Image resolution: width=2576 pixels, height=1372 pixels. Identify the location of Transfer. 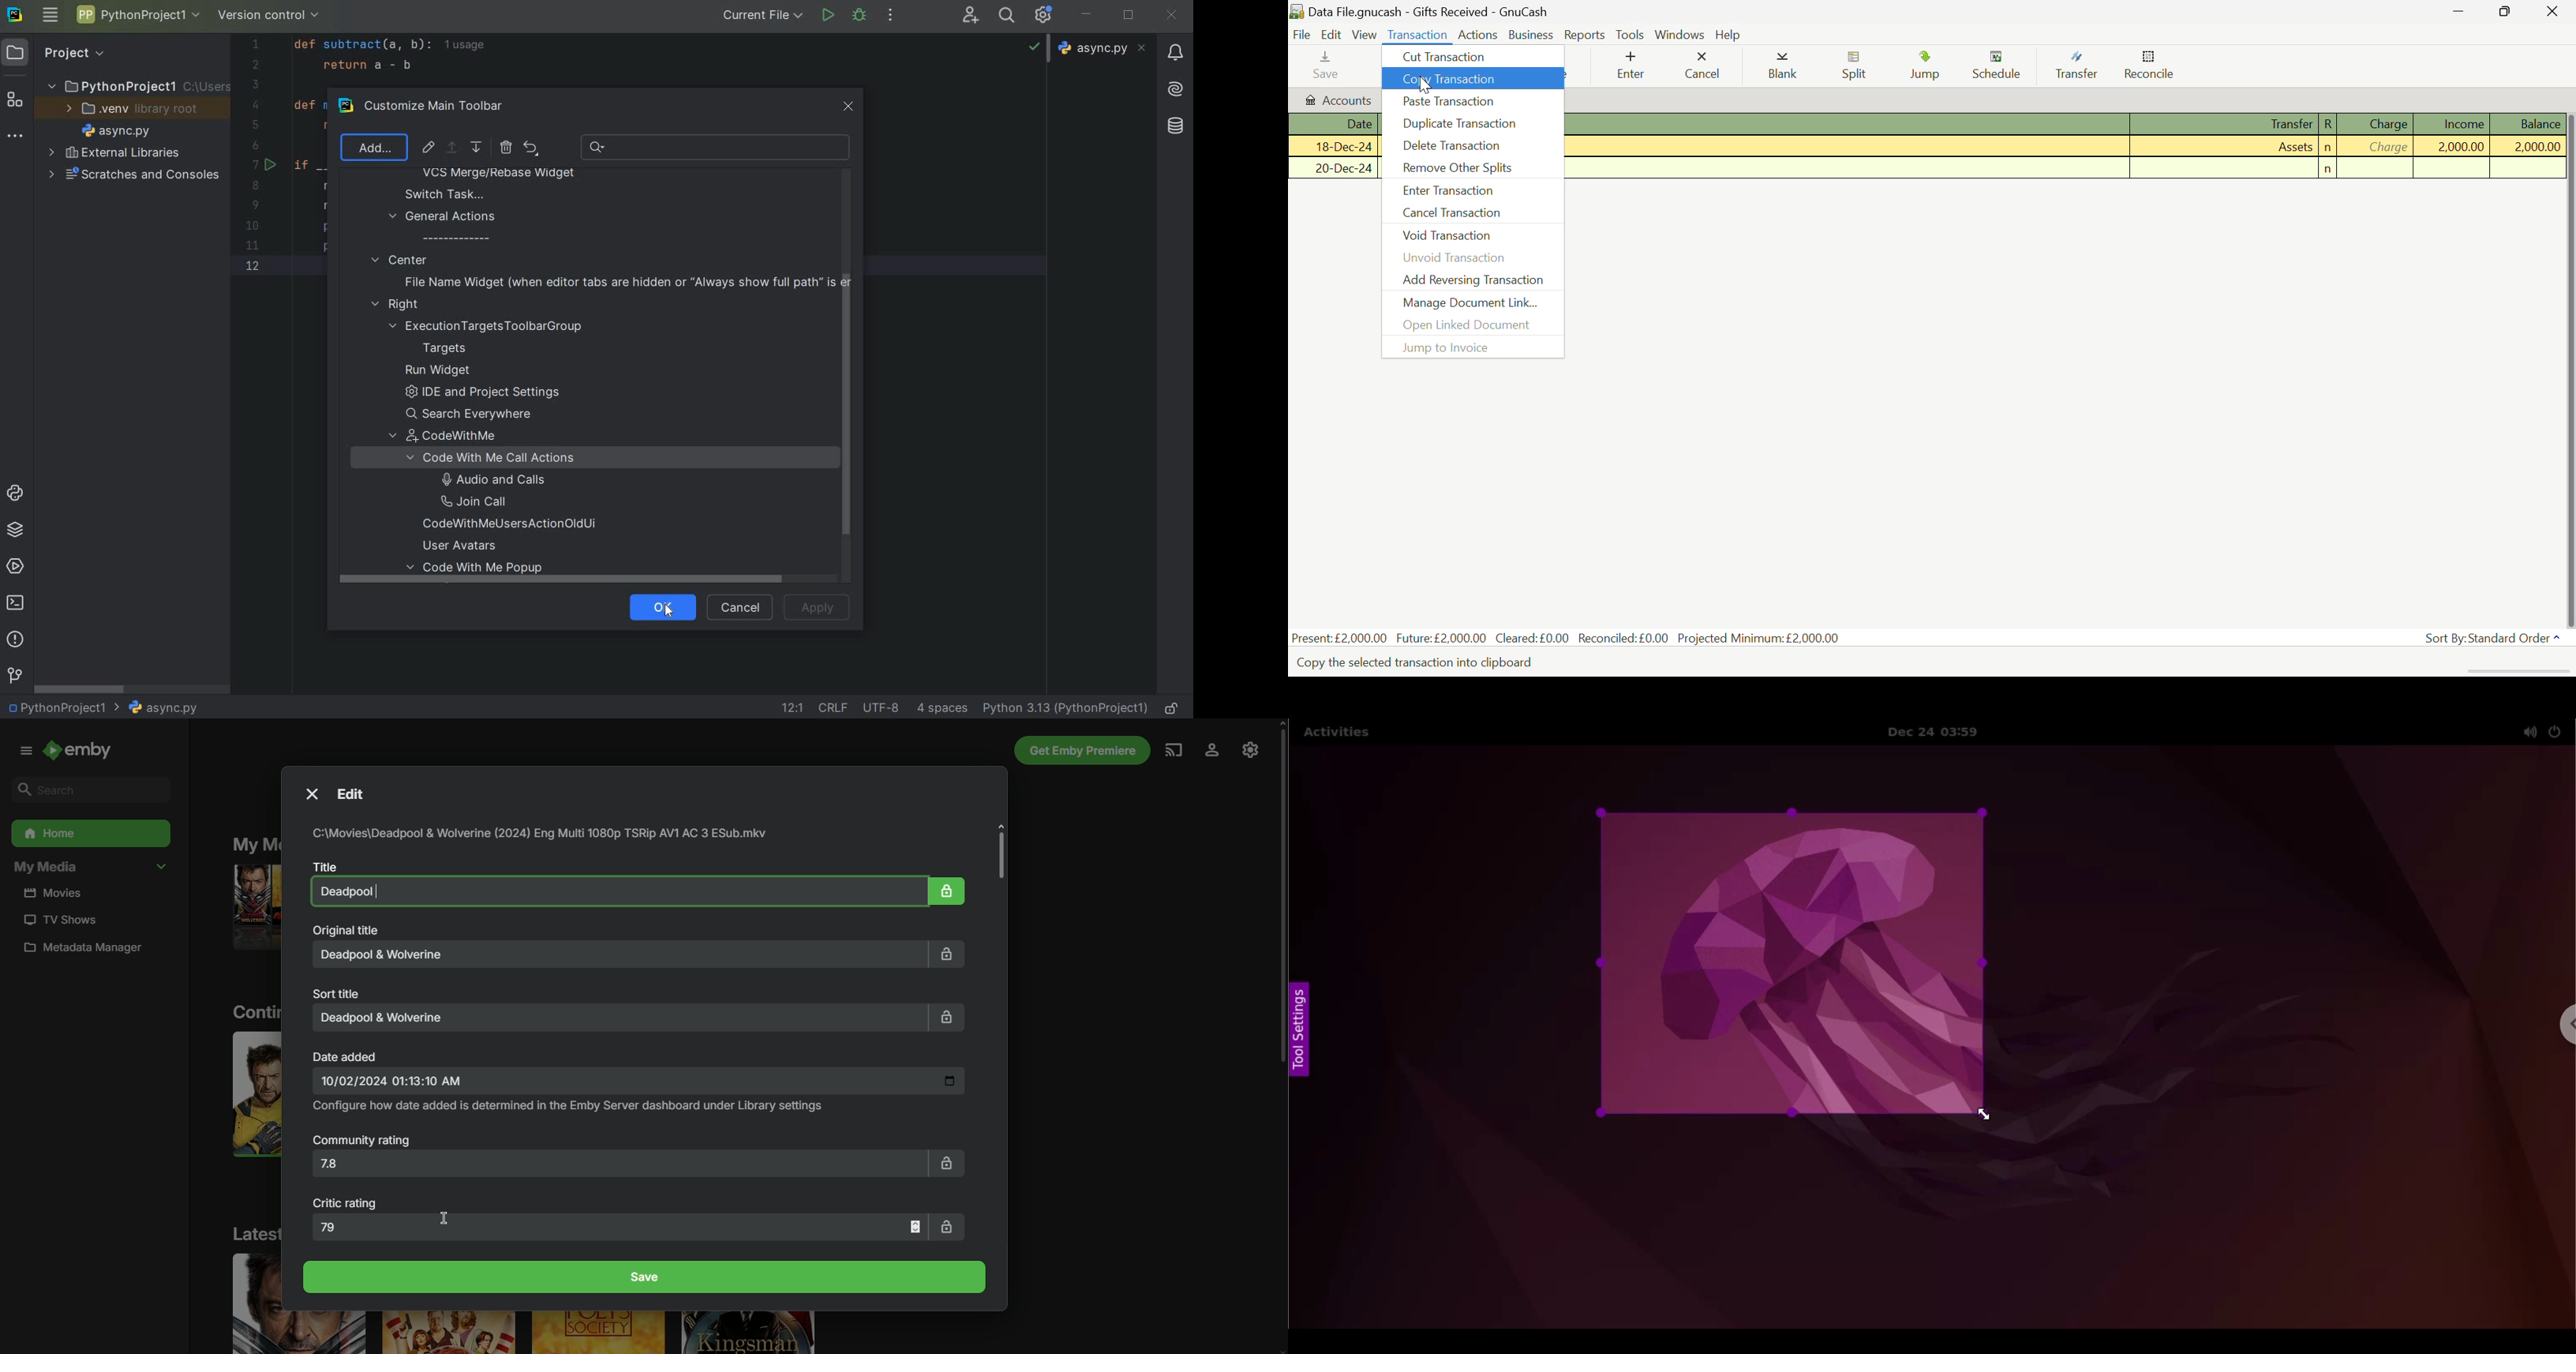
(2227, 169).